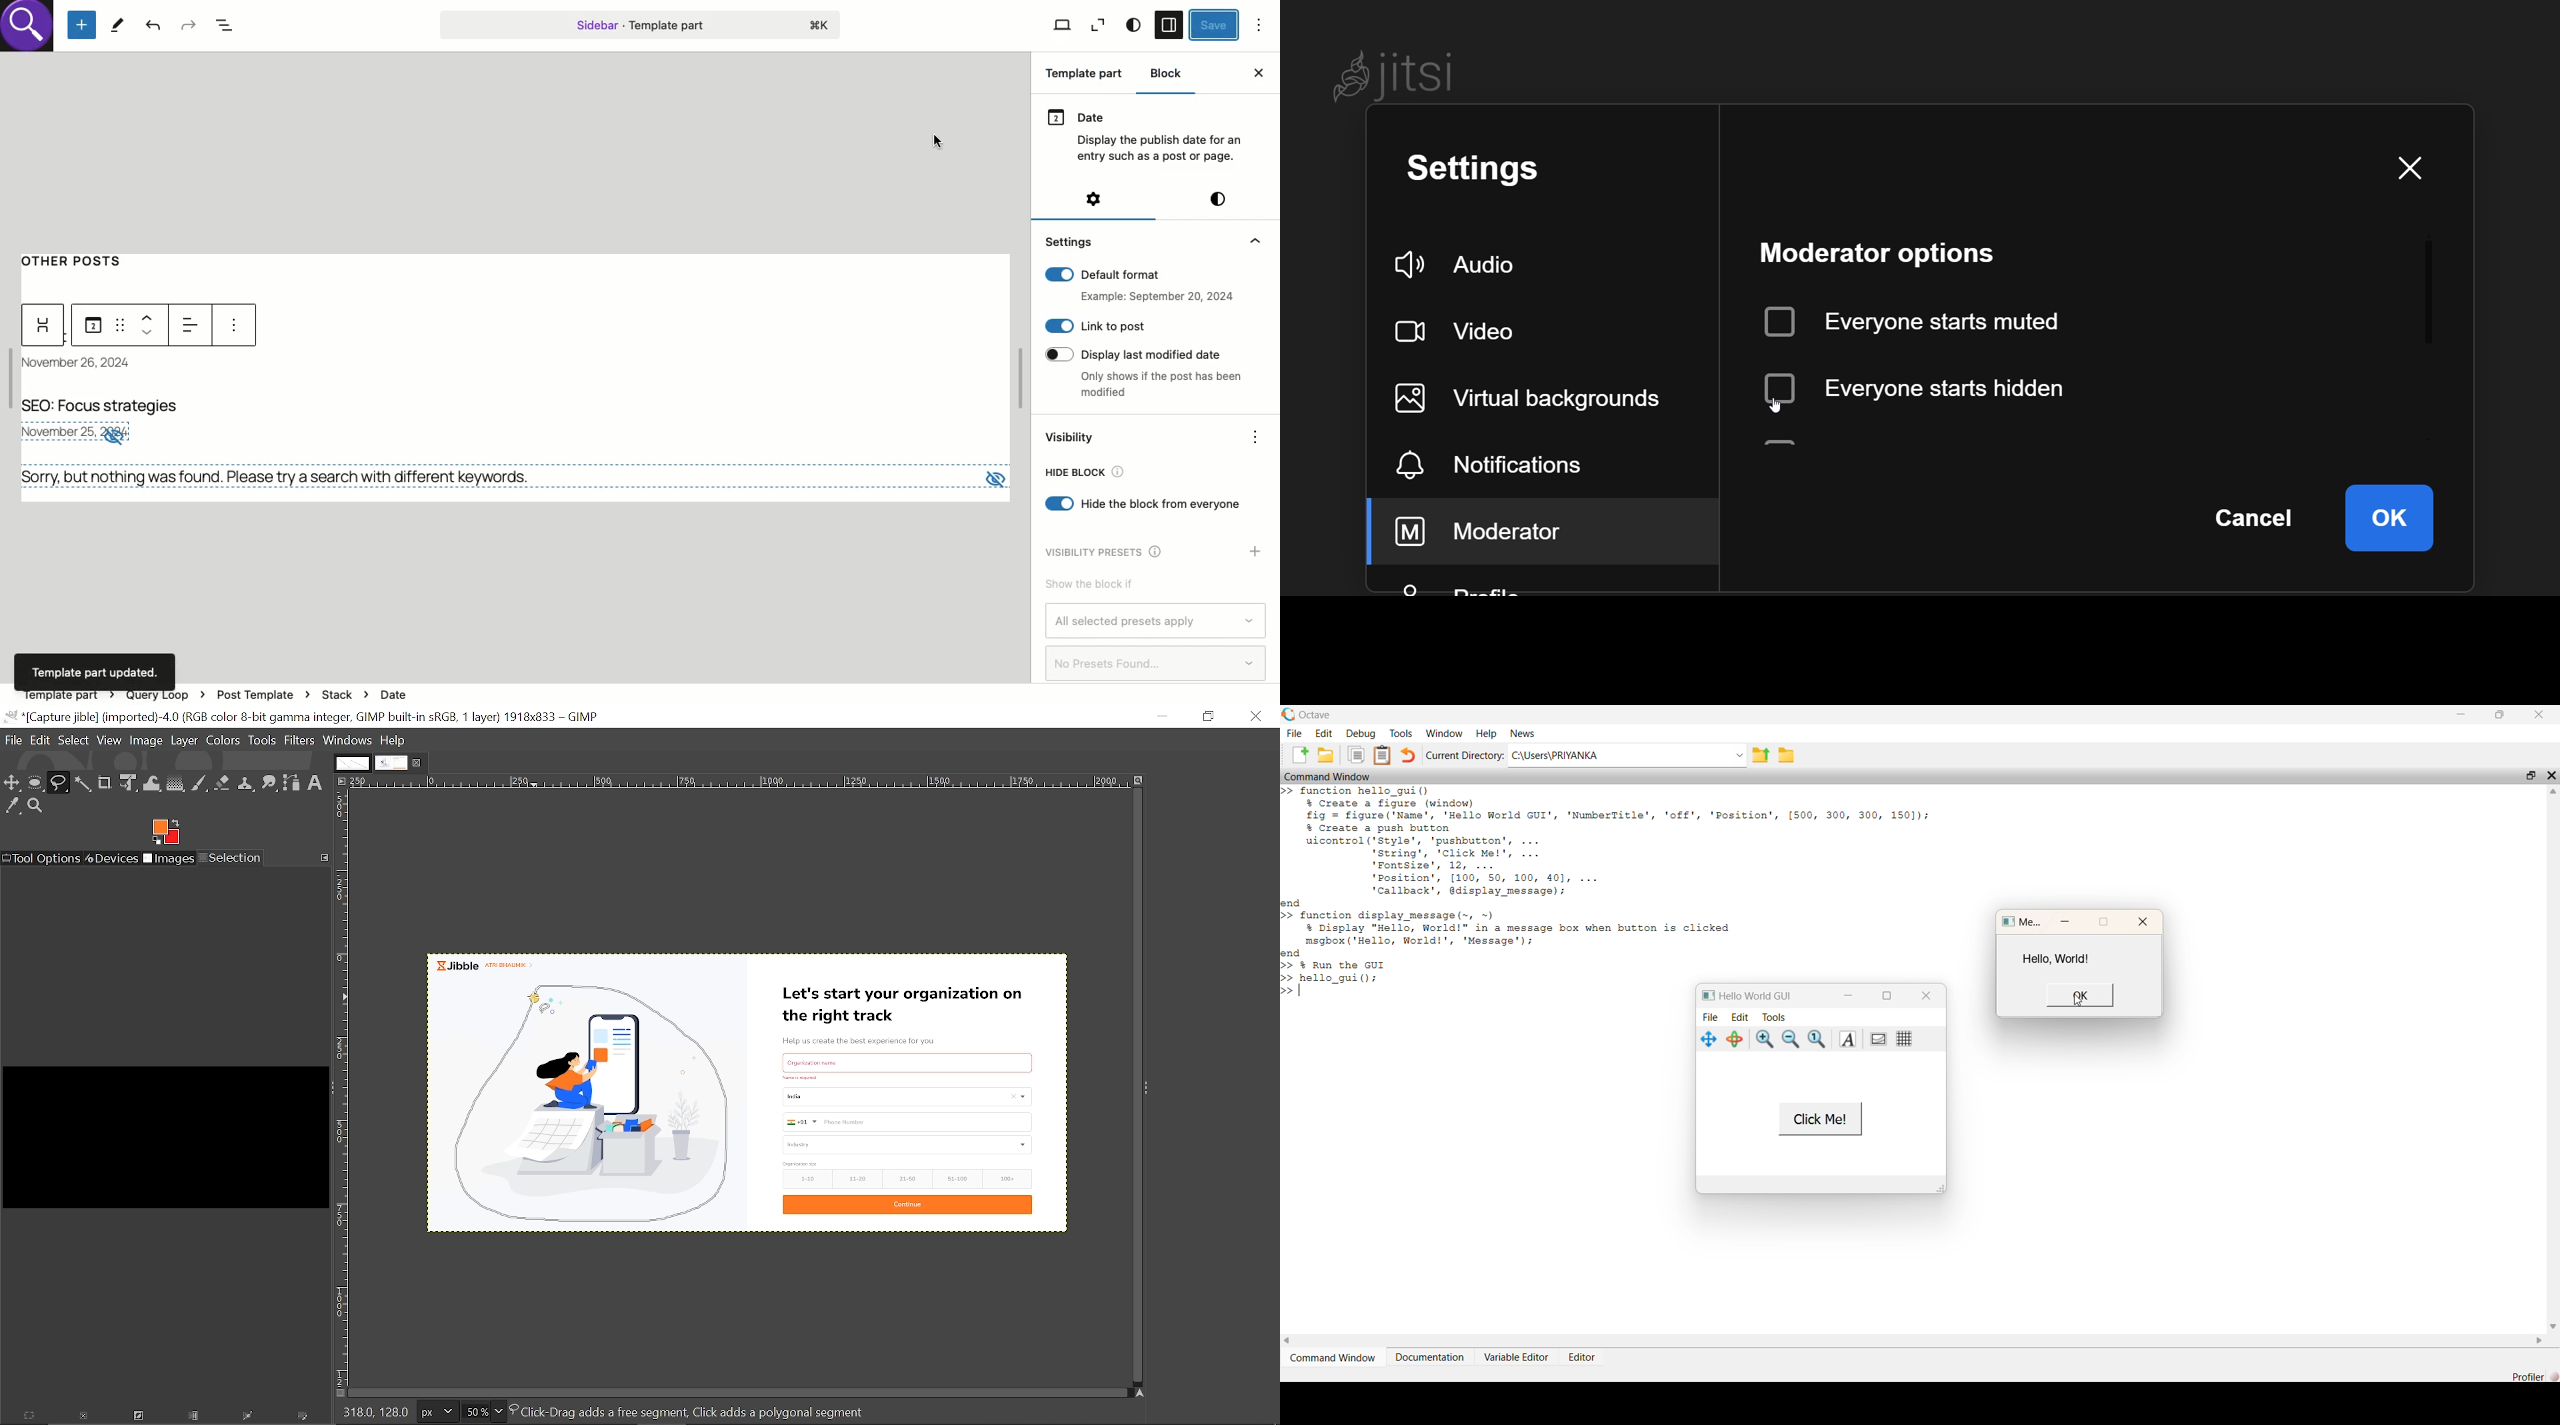  What do you see at coordinates (1395, 76) in the screenshot?
I see `Jitsi` at bounding box center [1395, 76].